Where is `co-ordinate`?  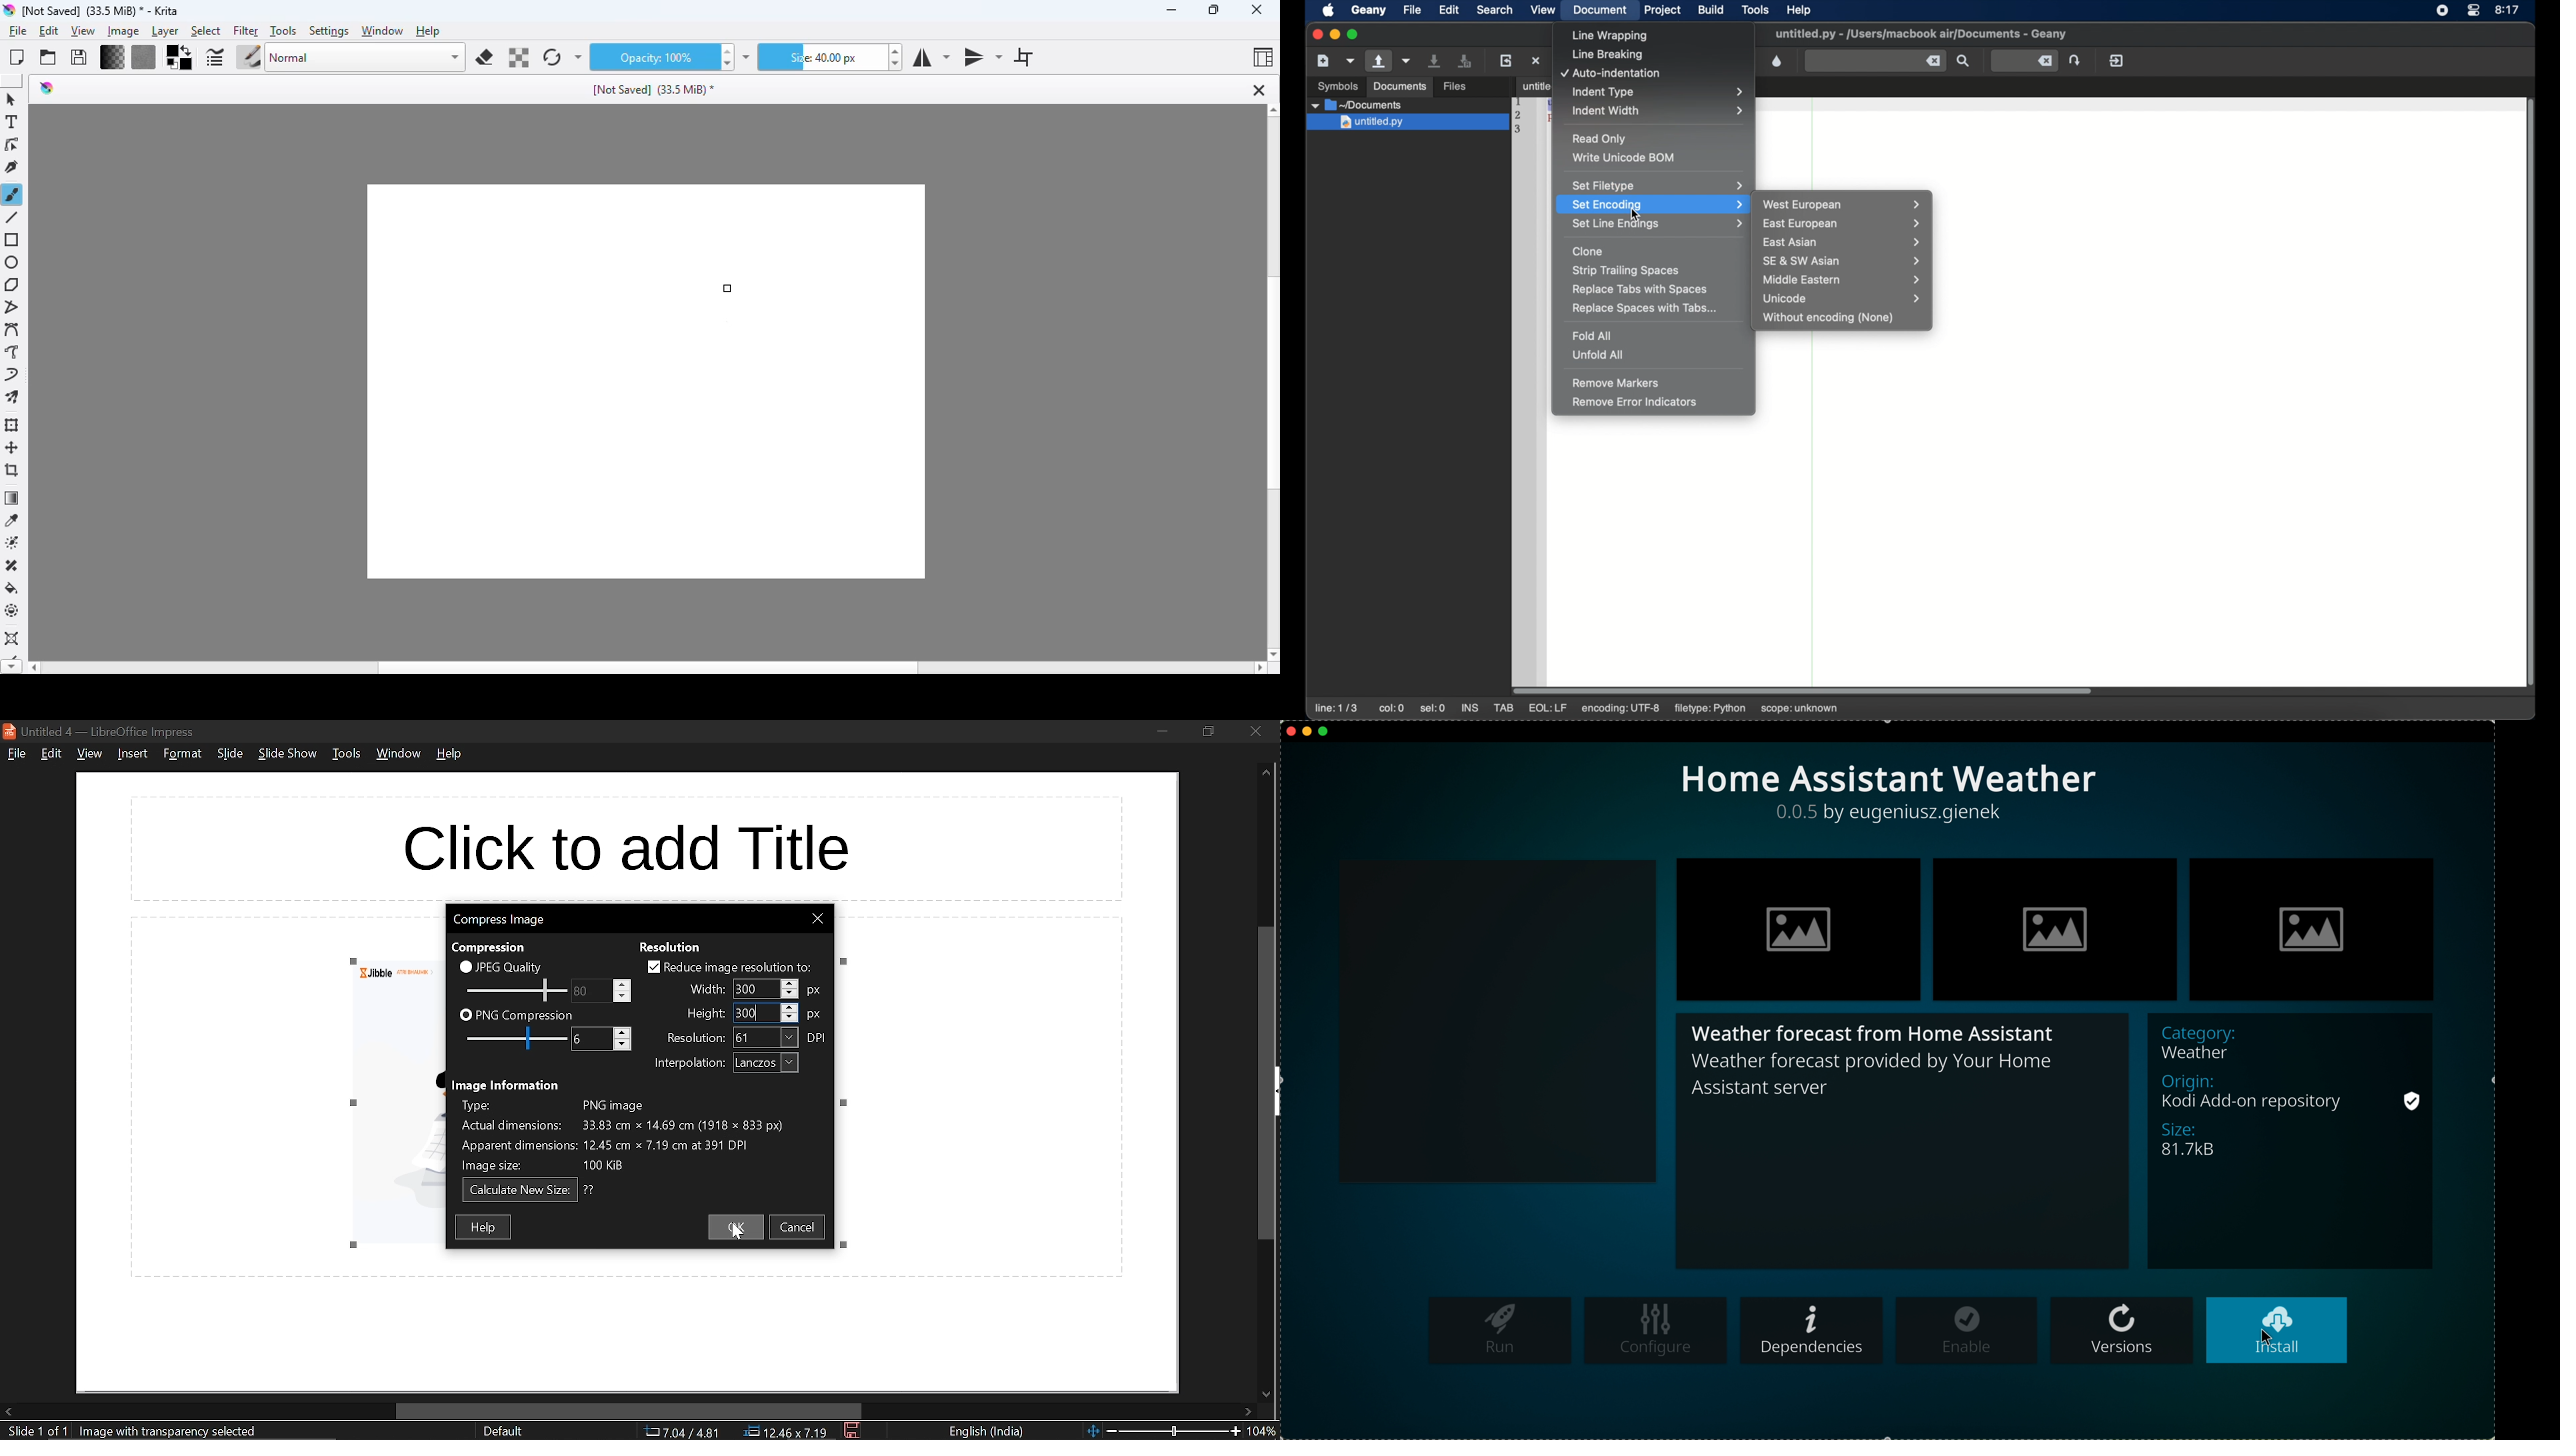
co-ordinate is located at coordinates (682, 1432).